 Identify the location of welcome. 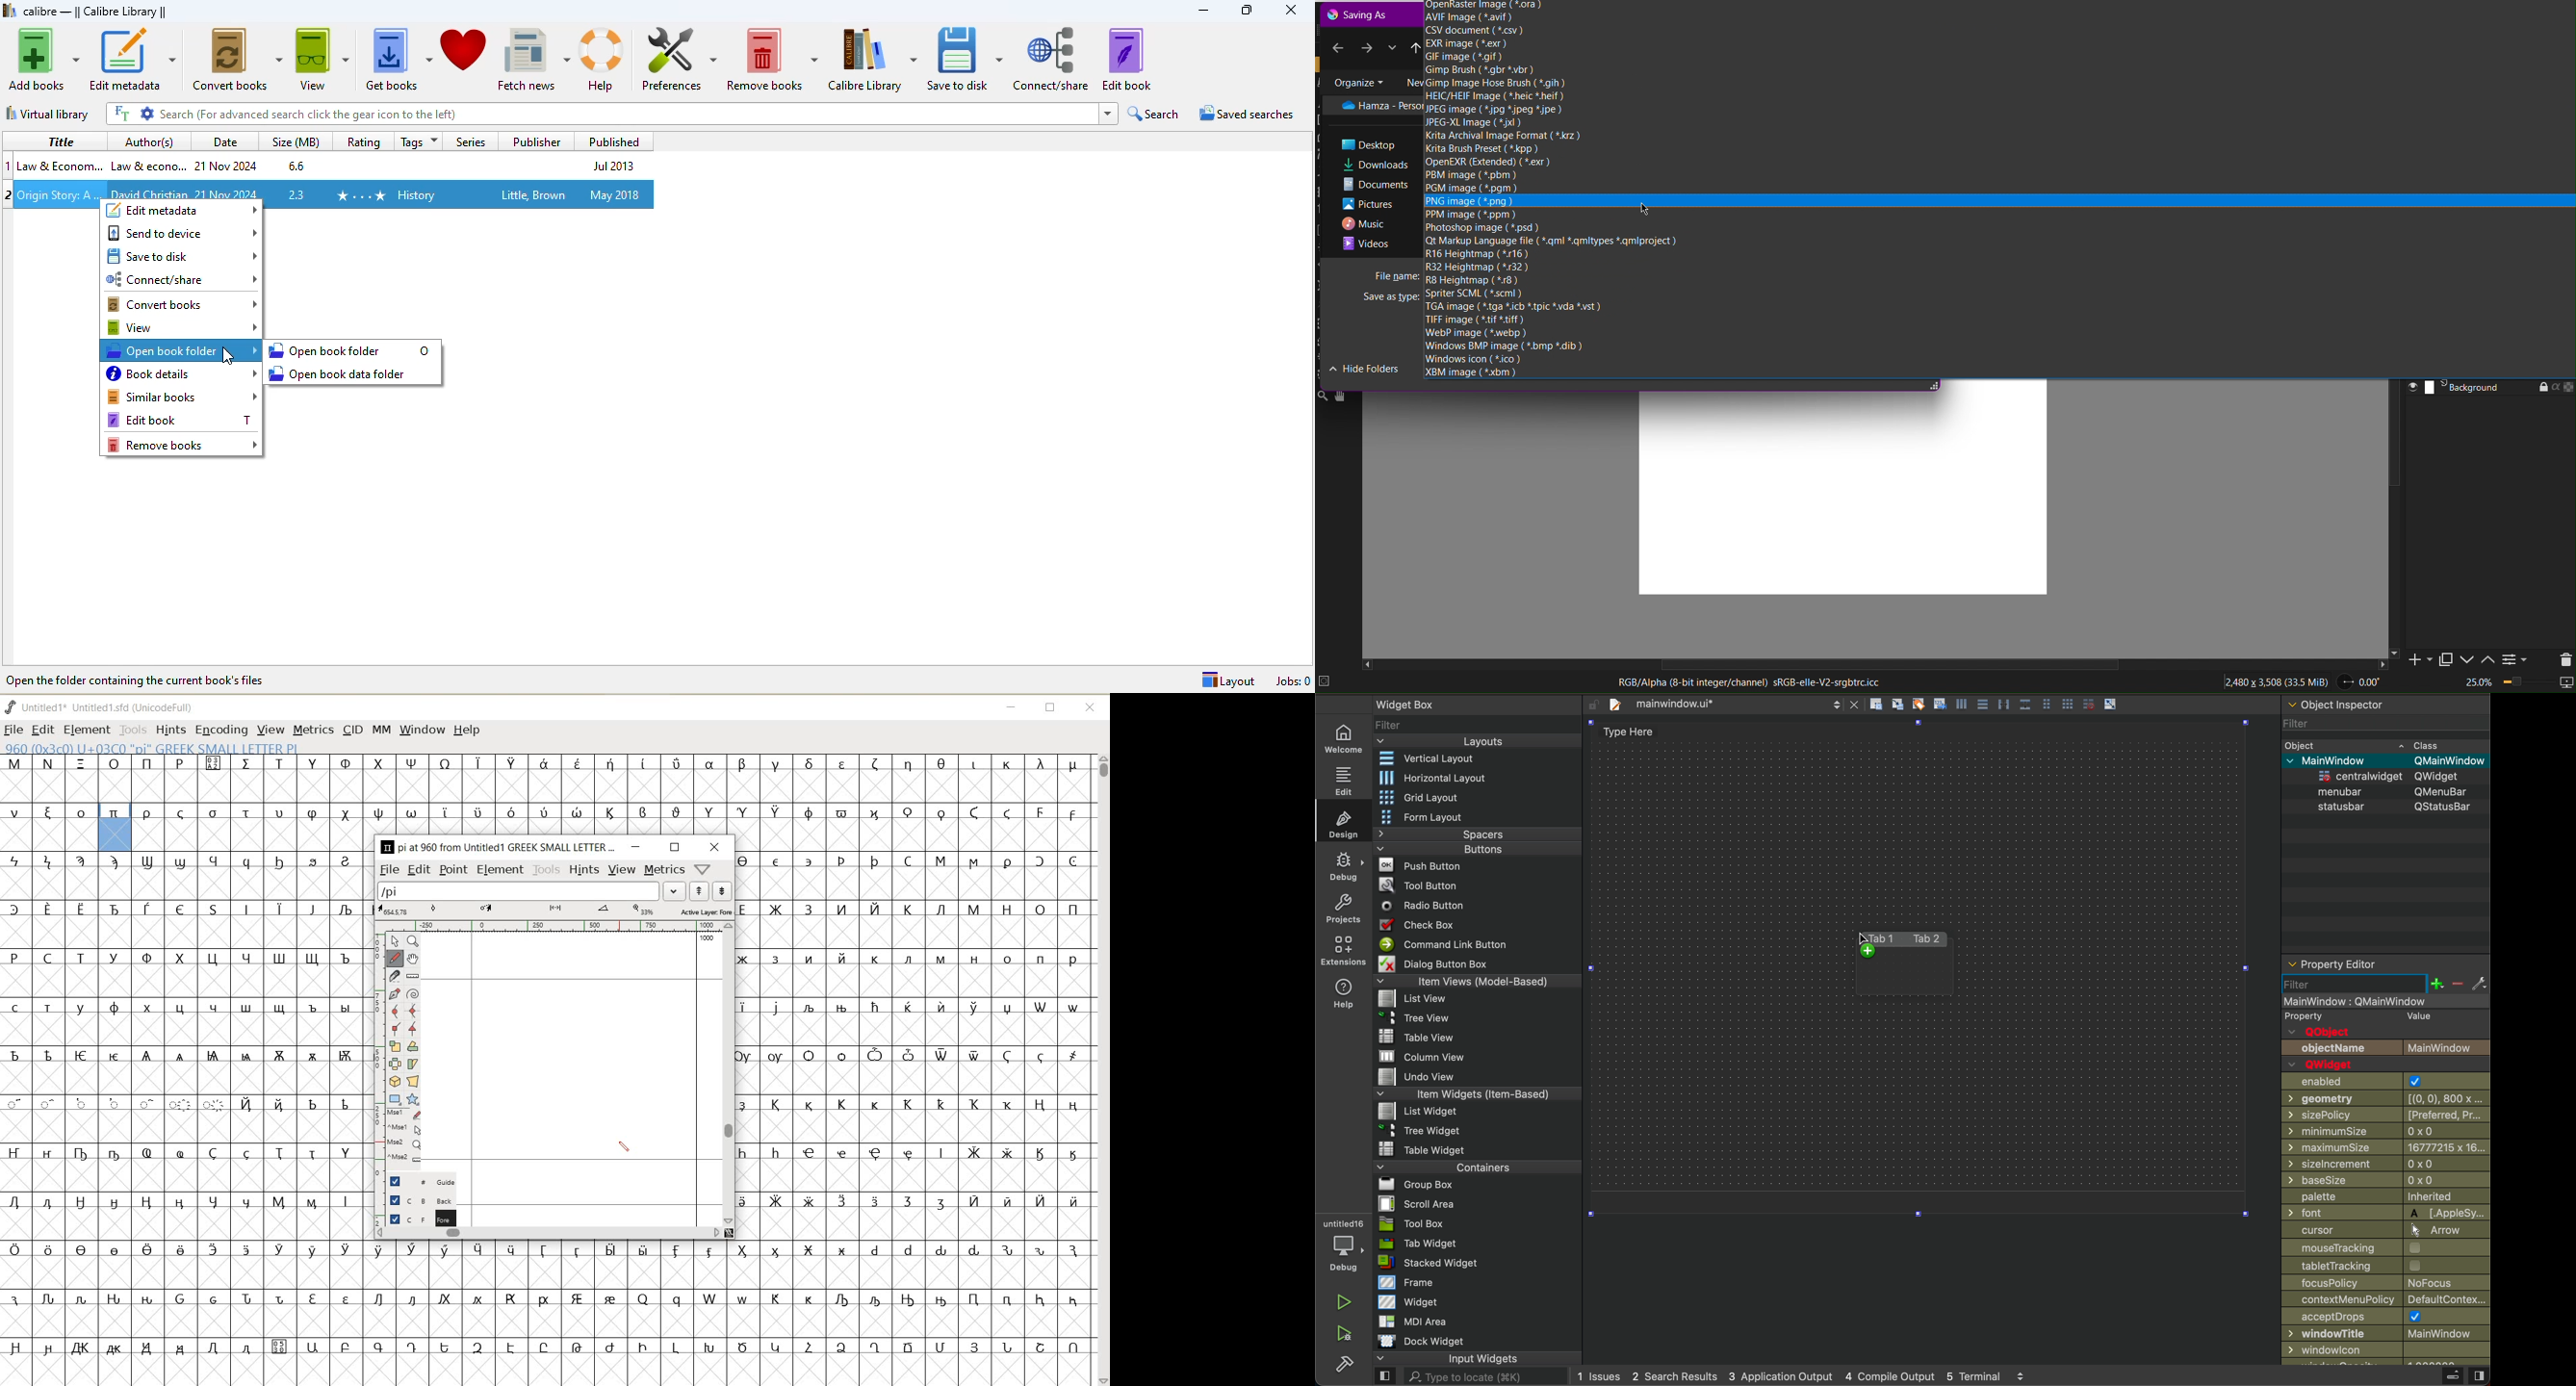
(1341, 739).